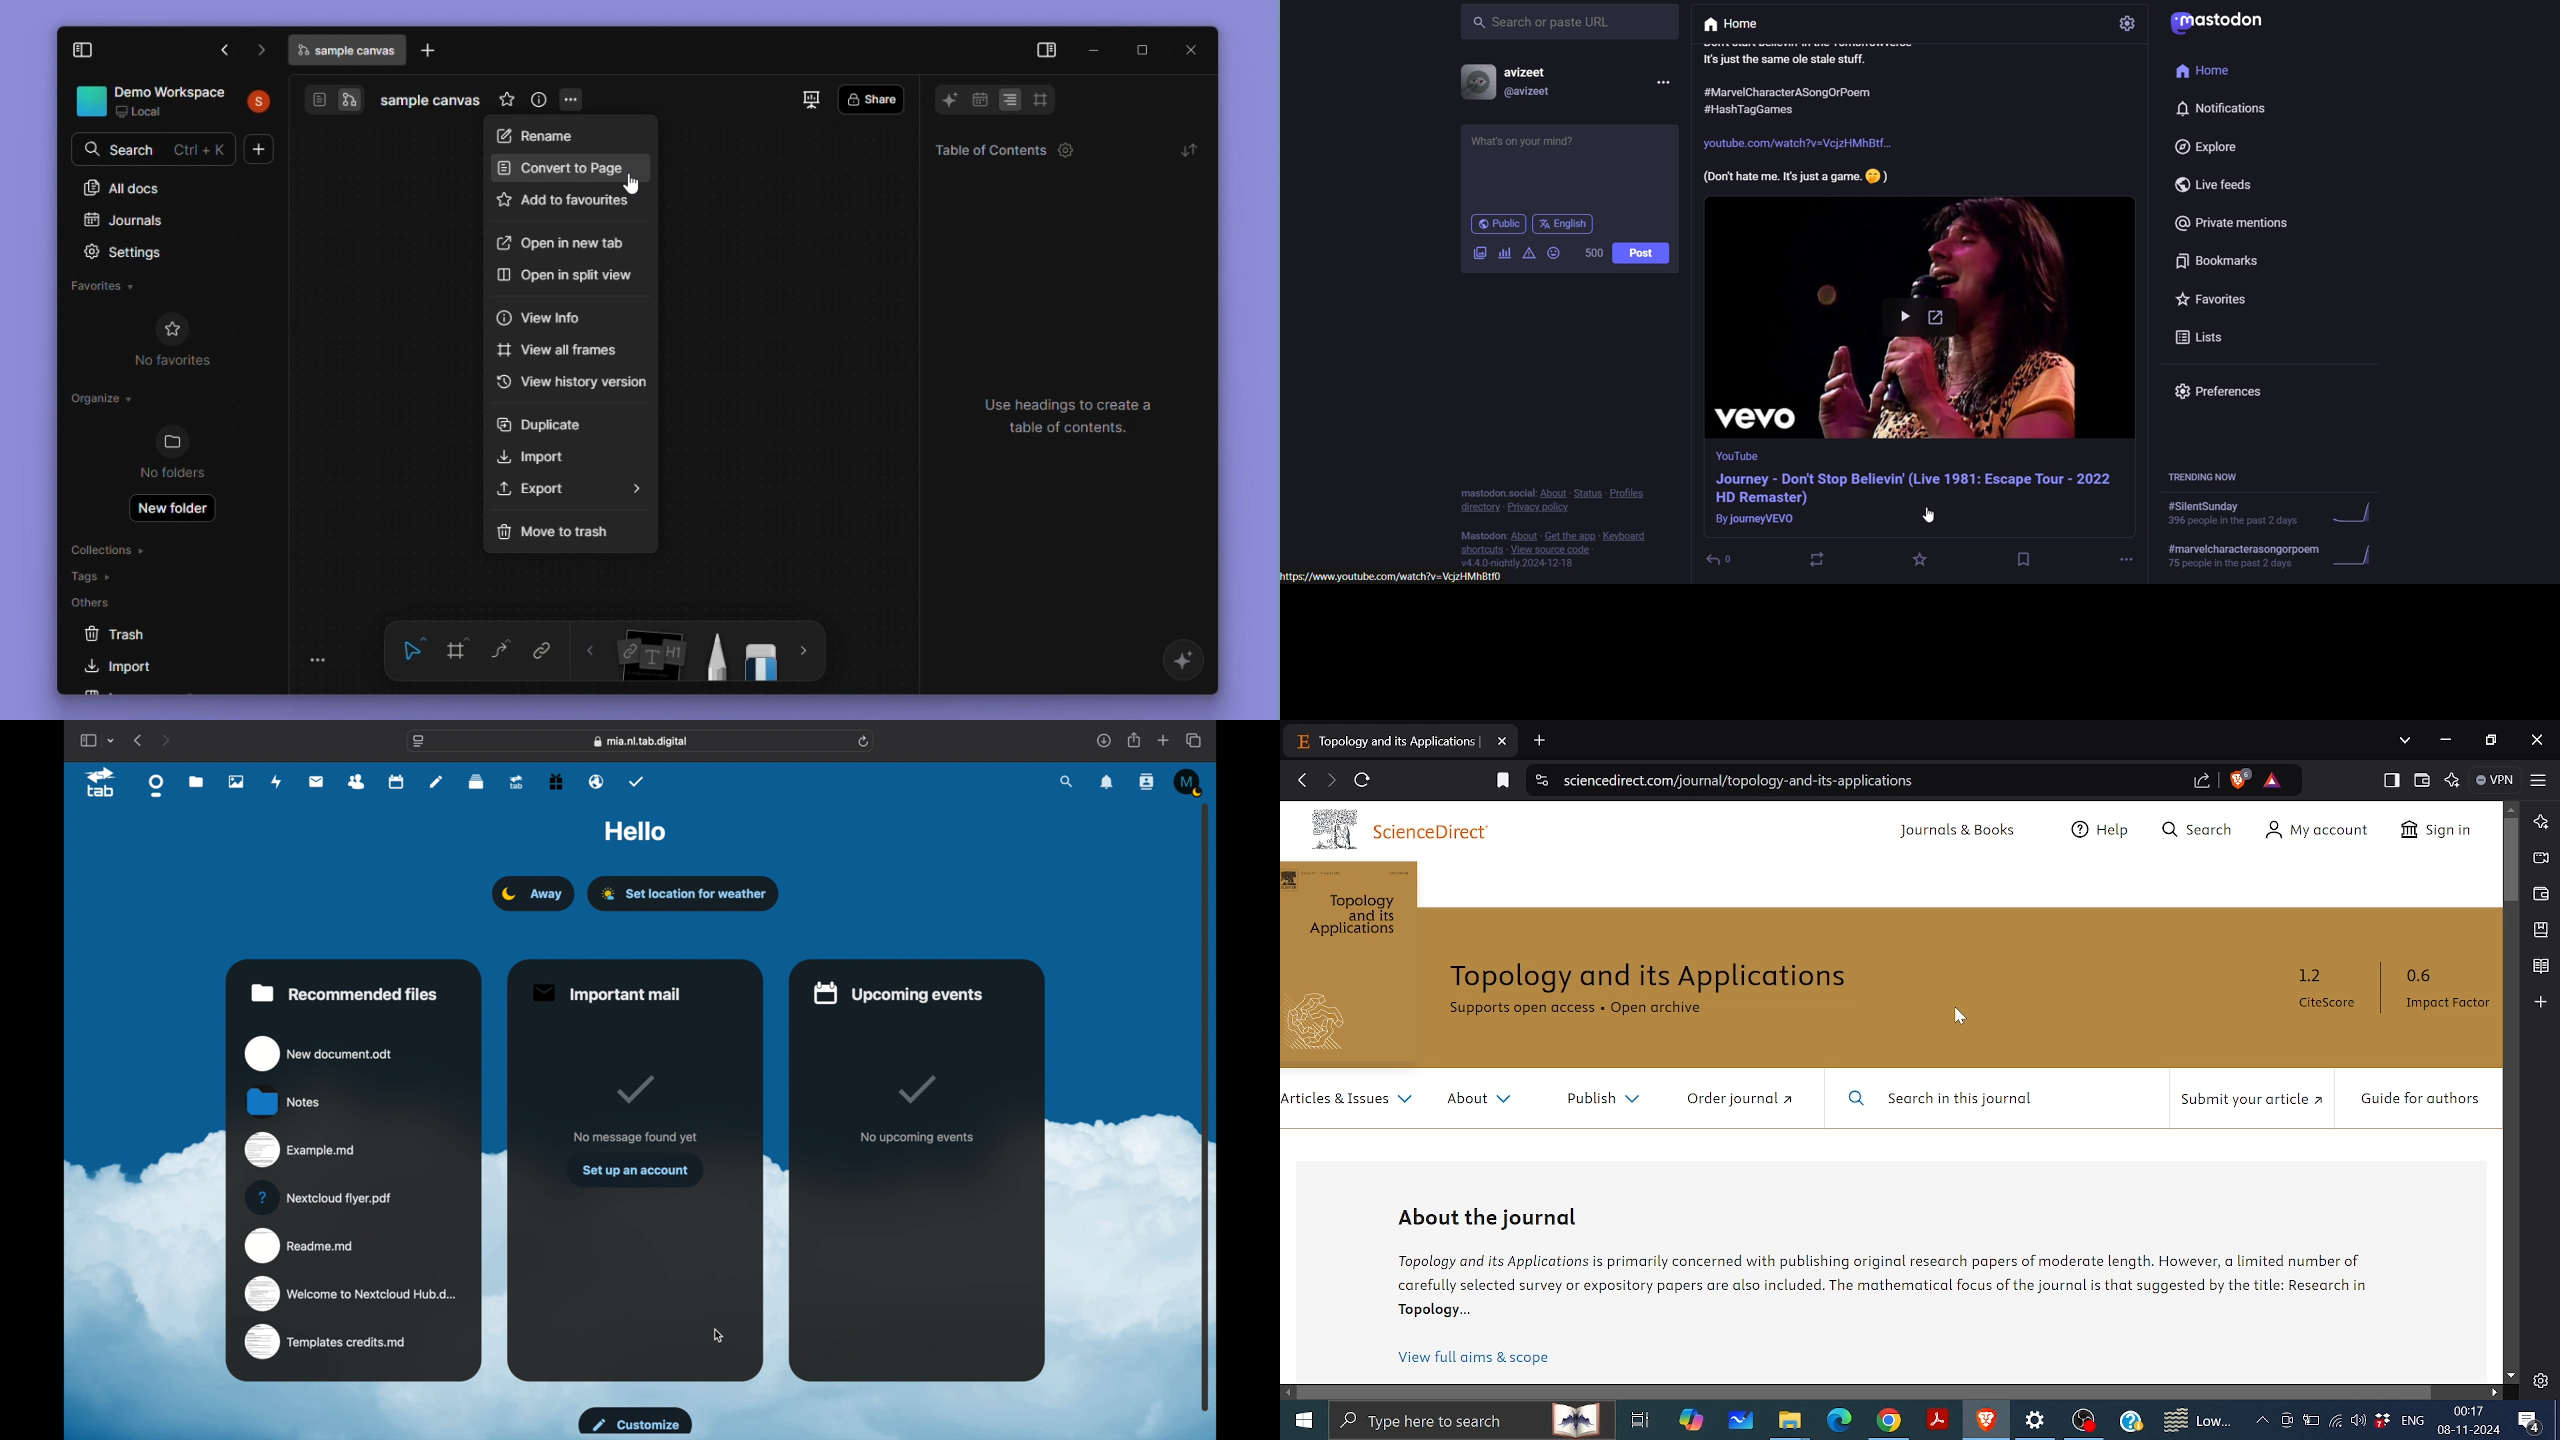  I want to click on home, so click(1741, 23).